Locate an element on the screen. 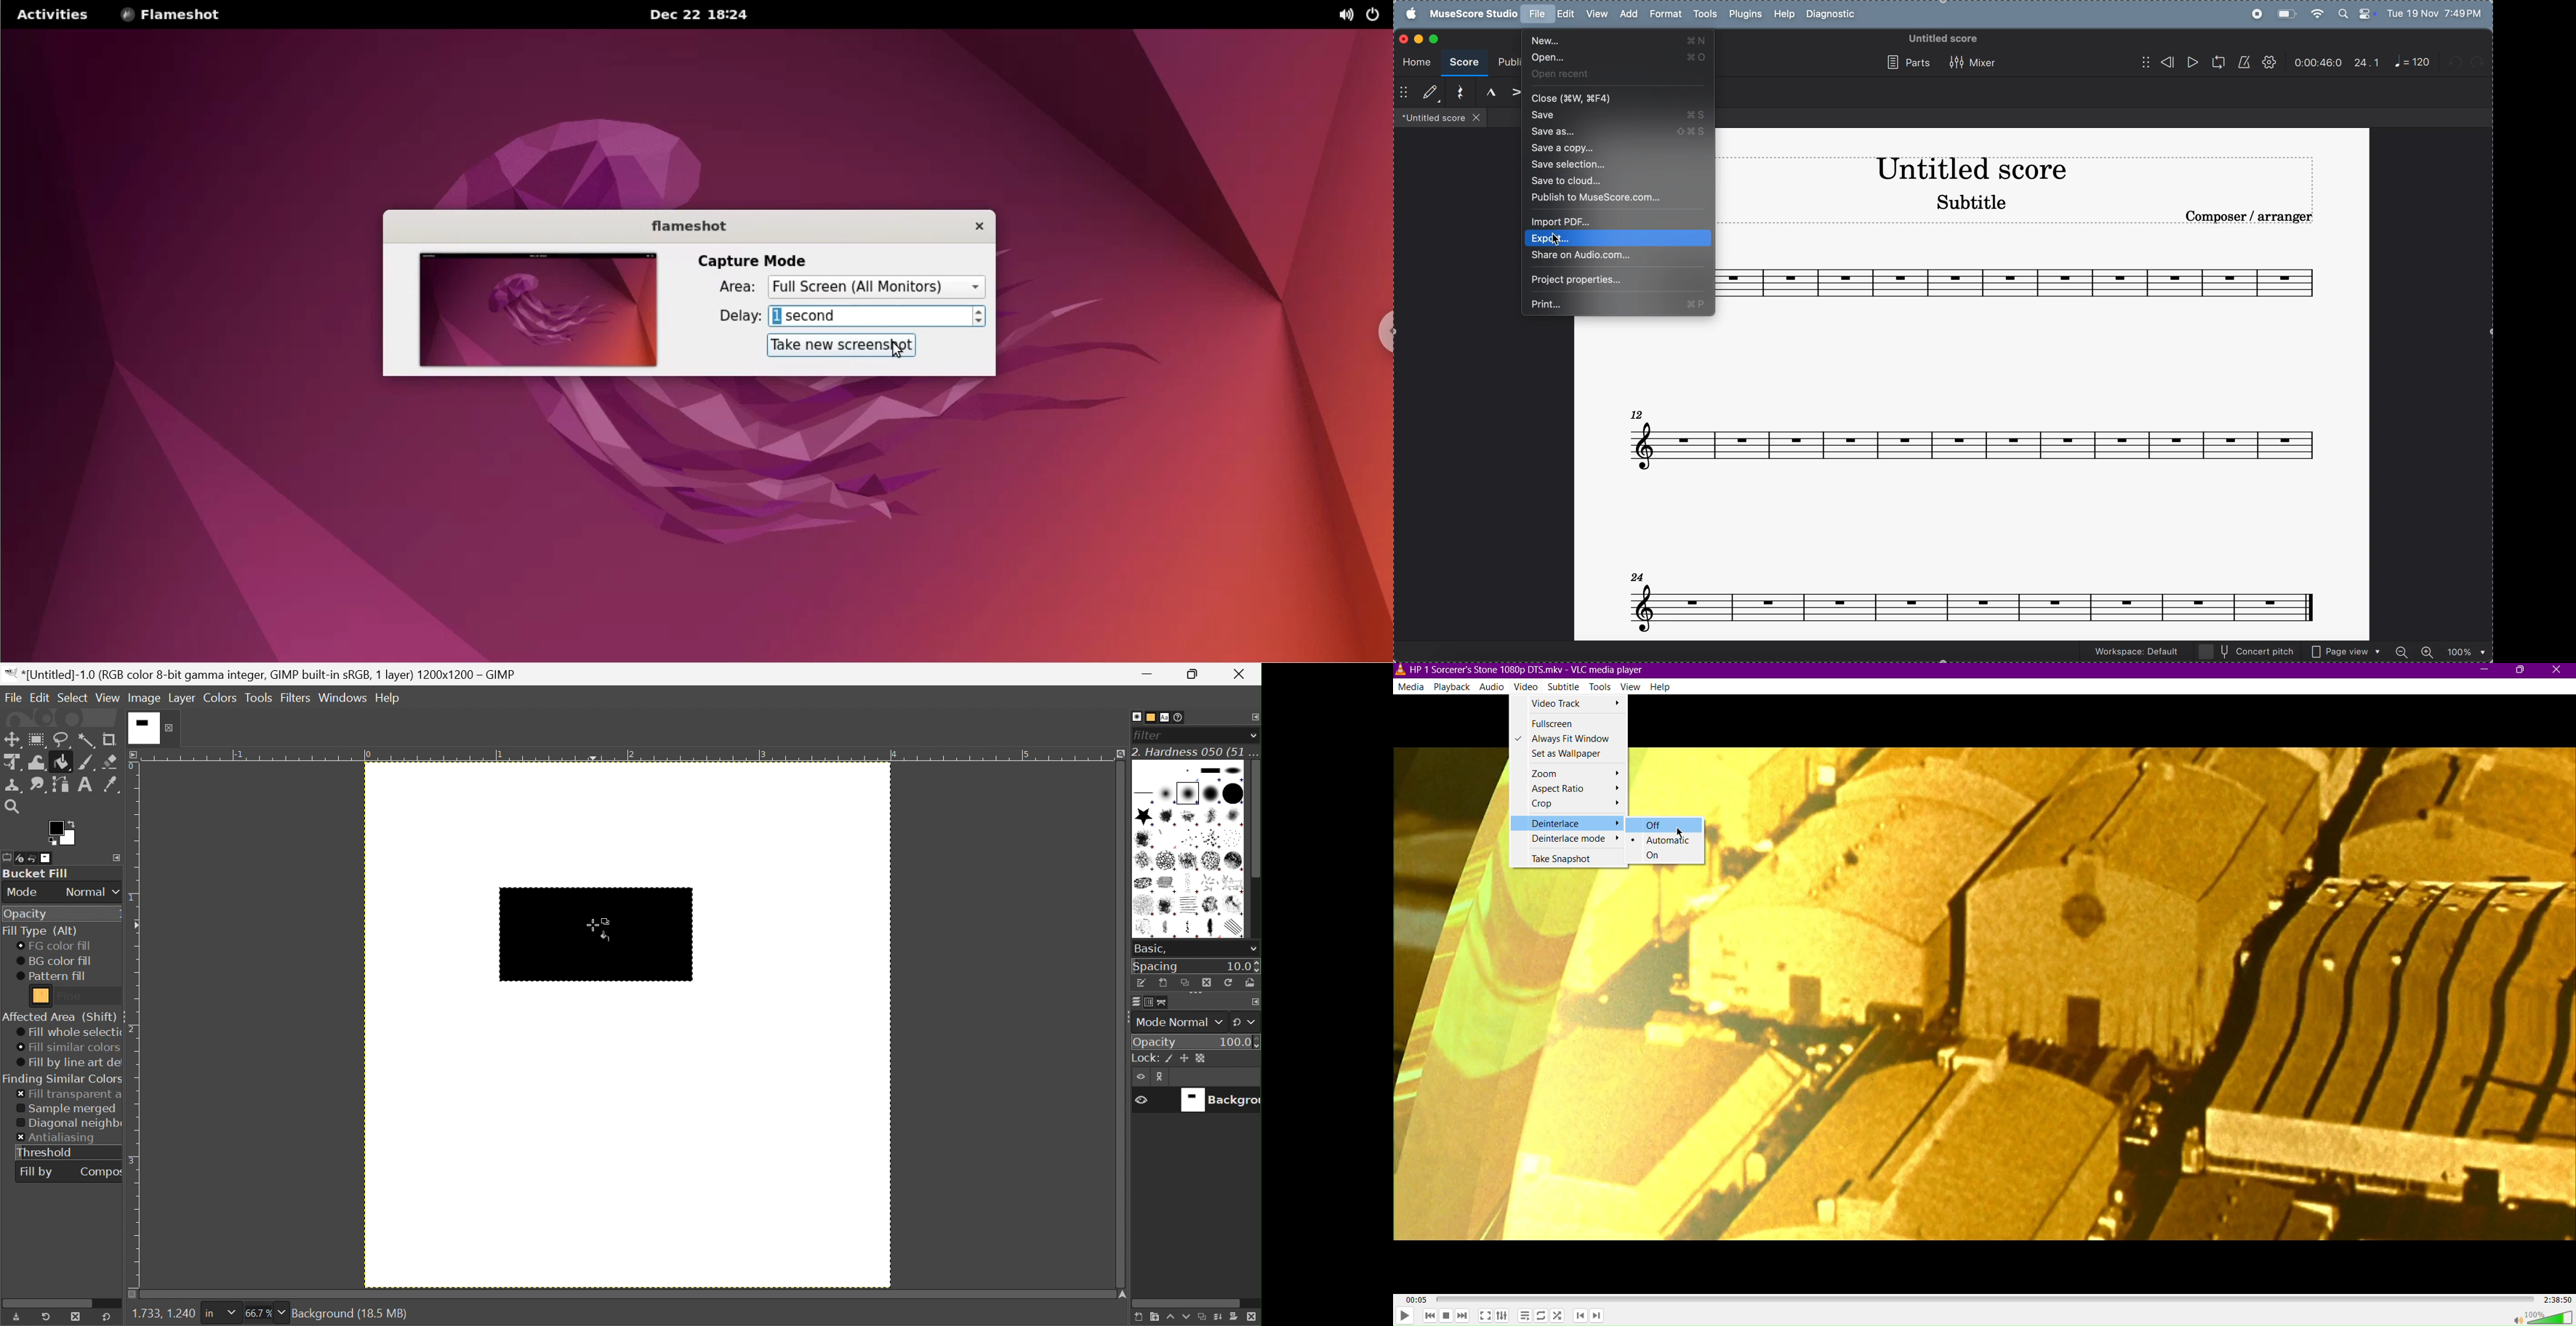  Pencil is located at coordinates (1168, 929).